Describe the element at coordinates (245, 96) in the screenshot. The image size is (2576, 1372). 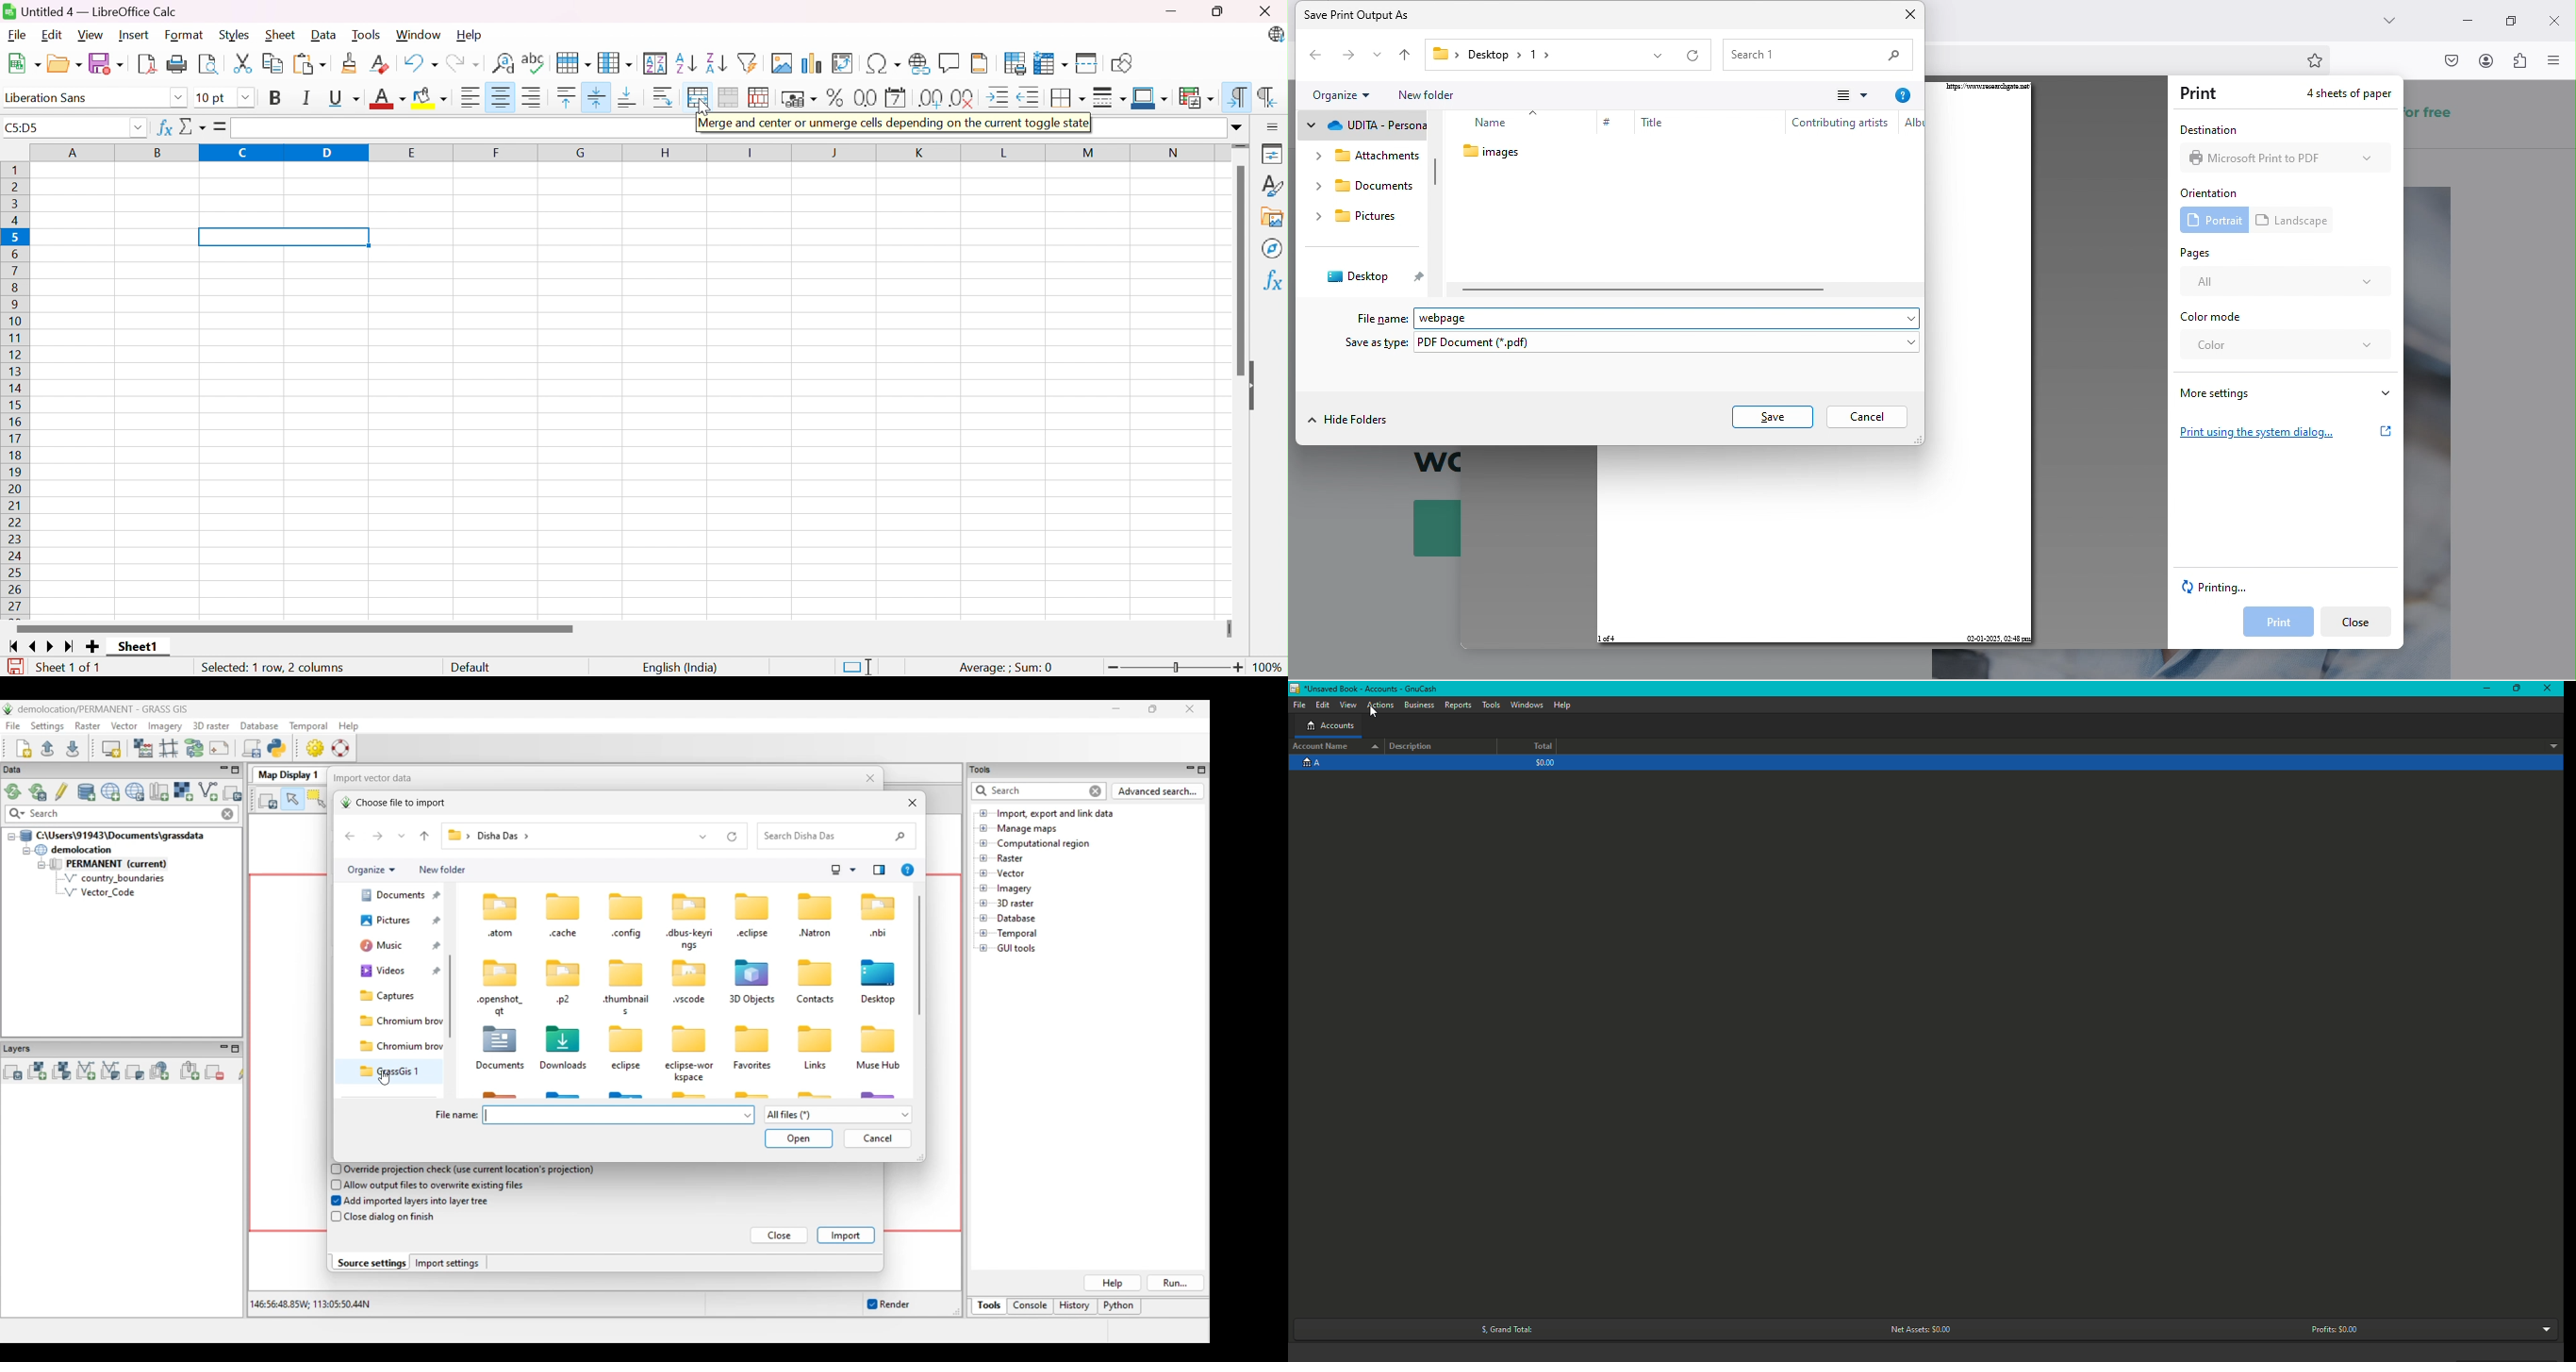
I see `Drop Down` at that location.